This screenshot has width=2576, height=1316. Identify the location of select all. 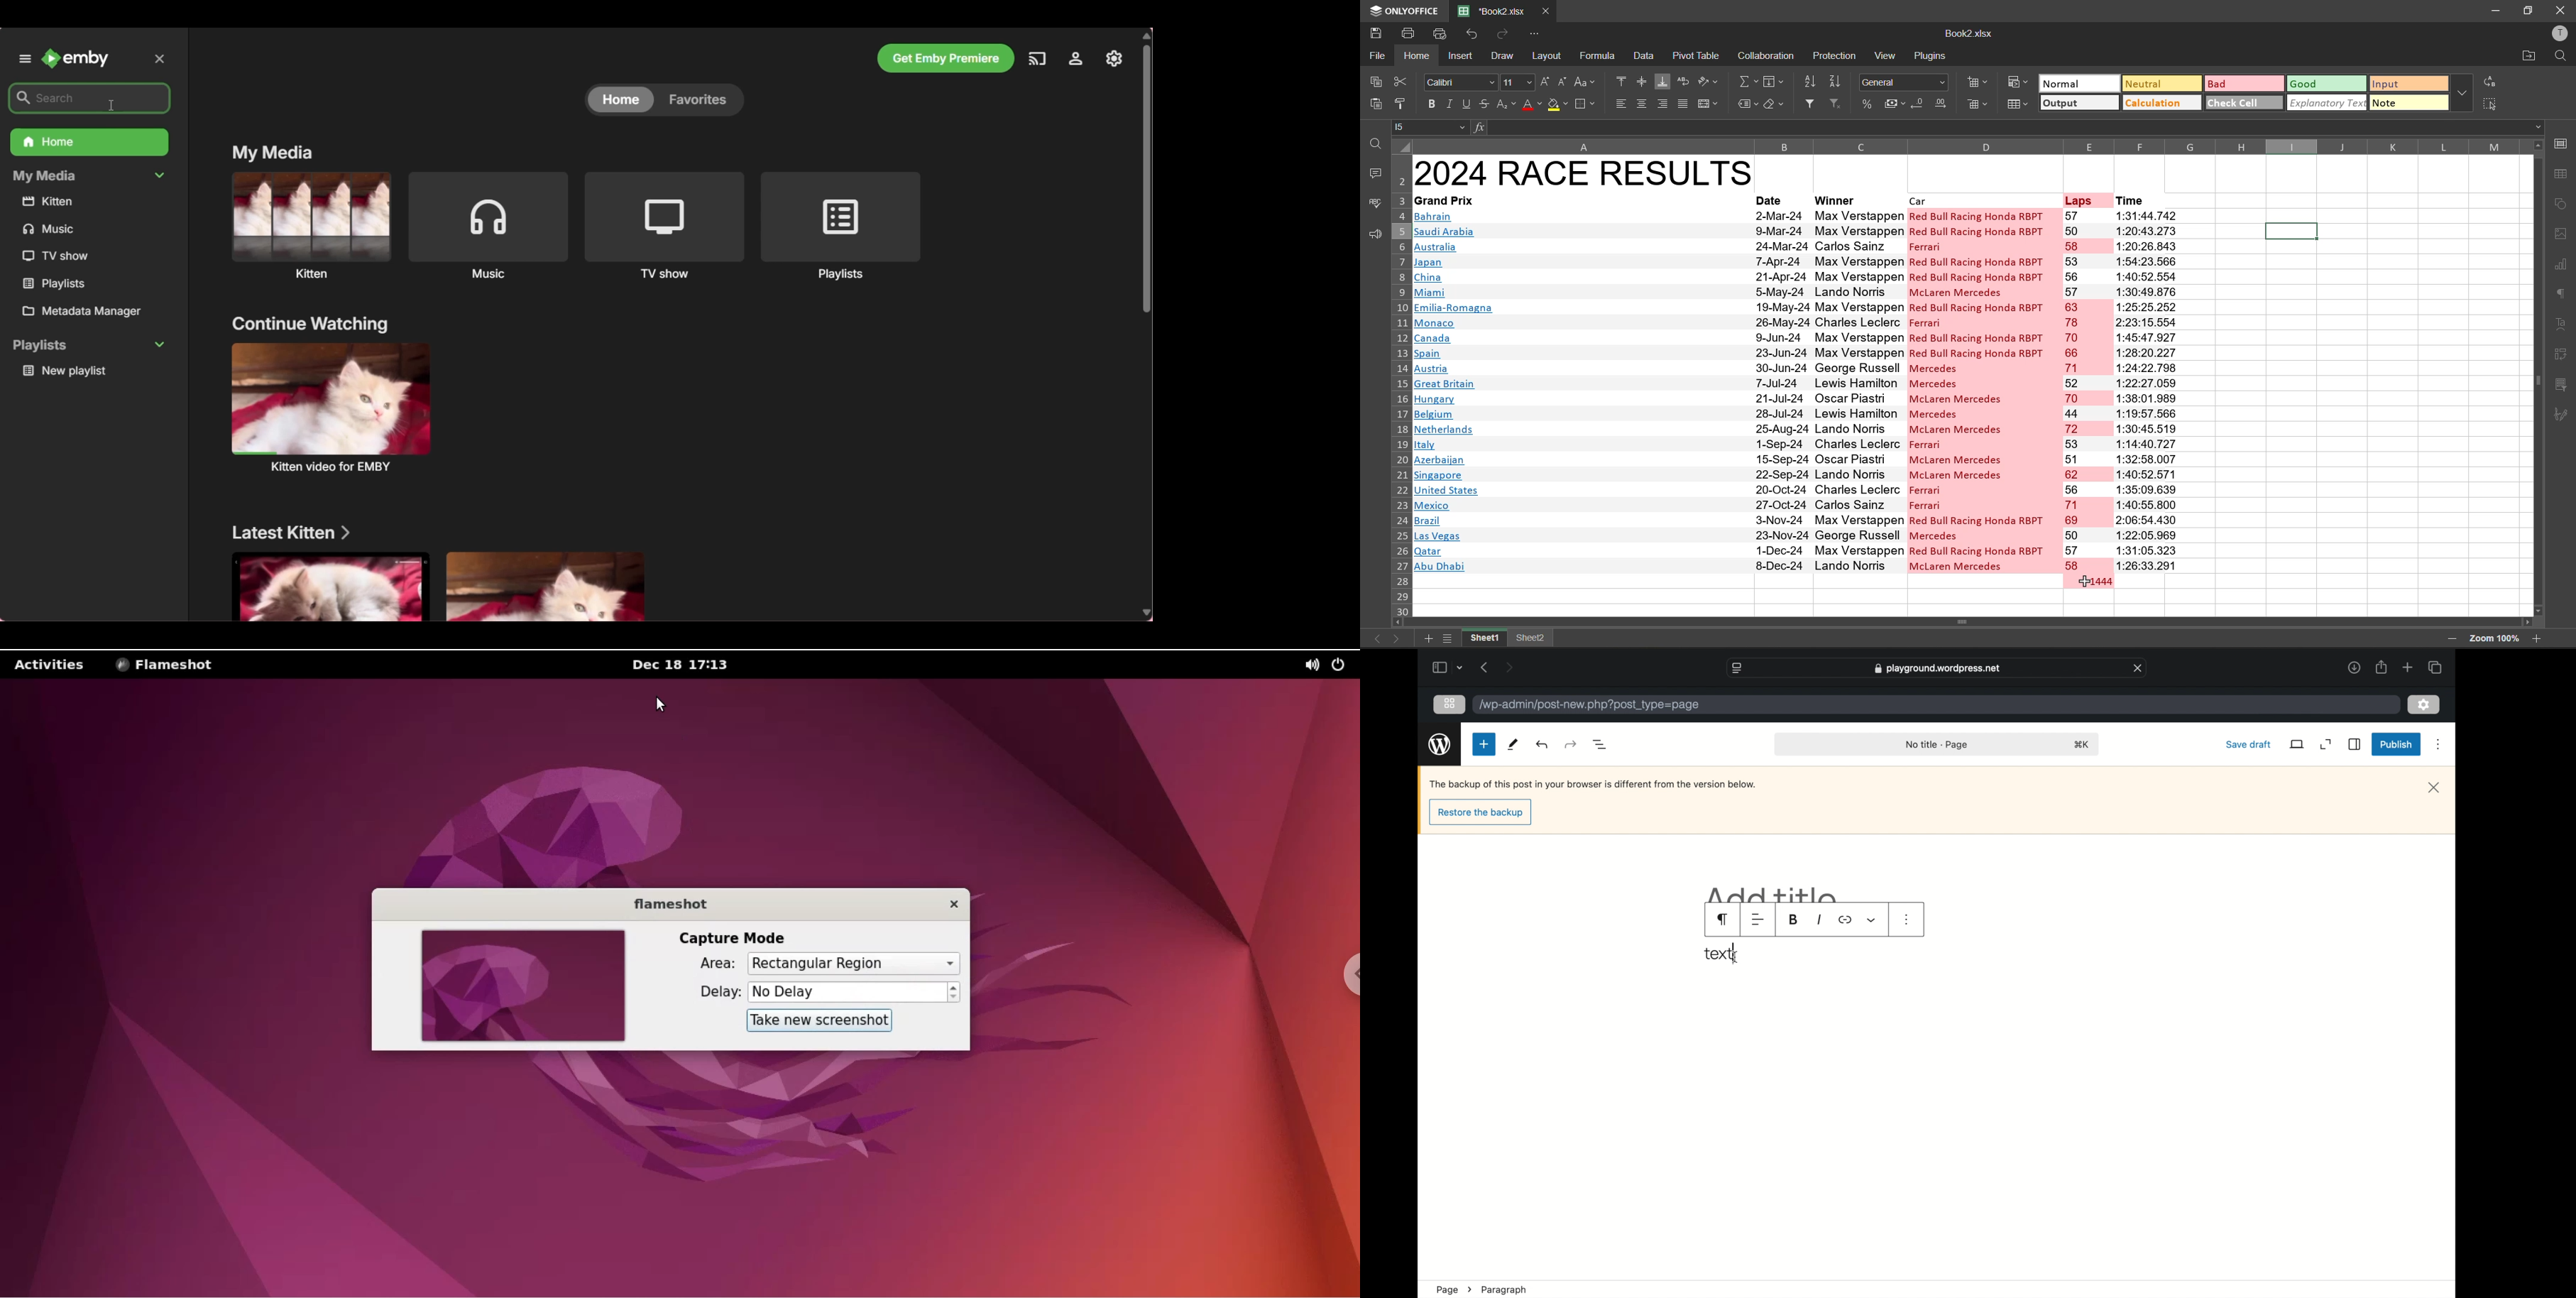
(2495, 104).